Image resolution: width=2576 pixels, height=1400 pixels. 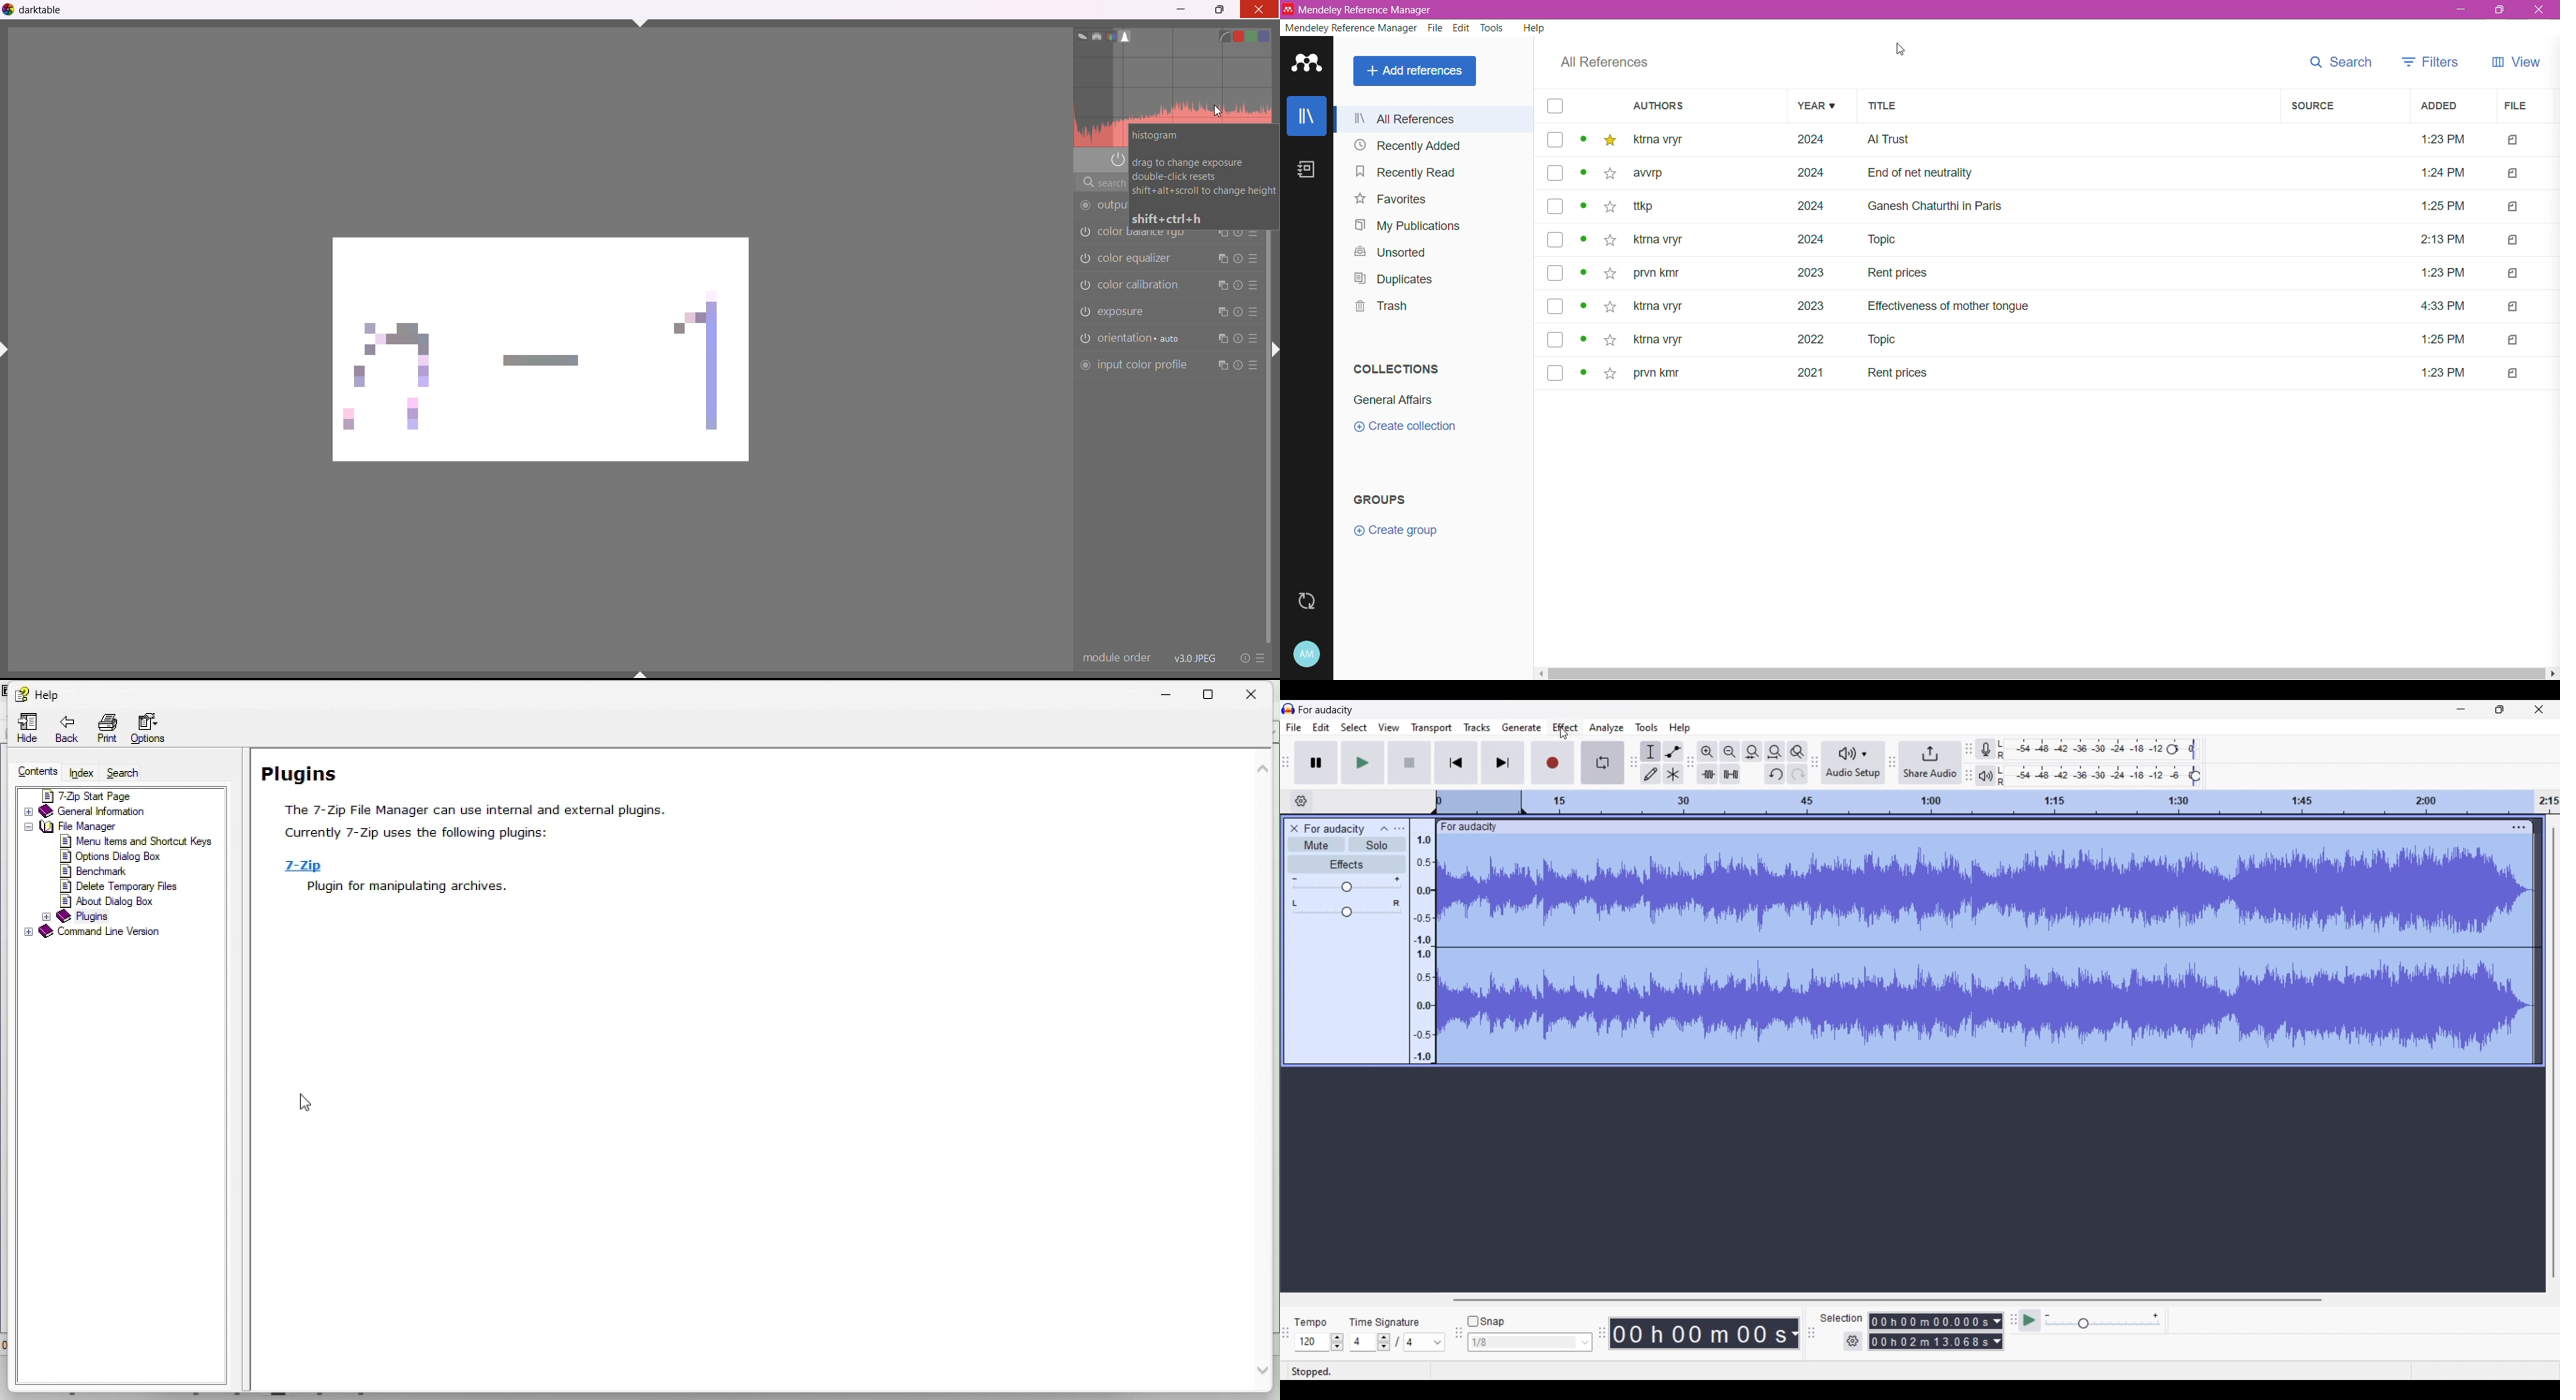 I want to click on Change gain, so click(x=1347, y=887).